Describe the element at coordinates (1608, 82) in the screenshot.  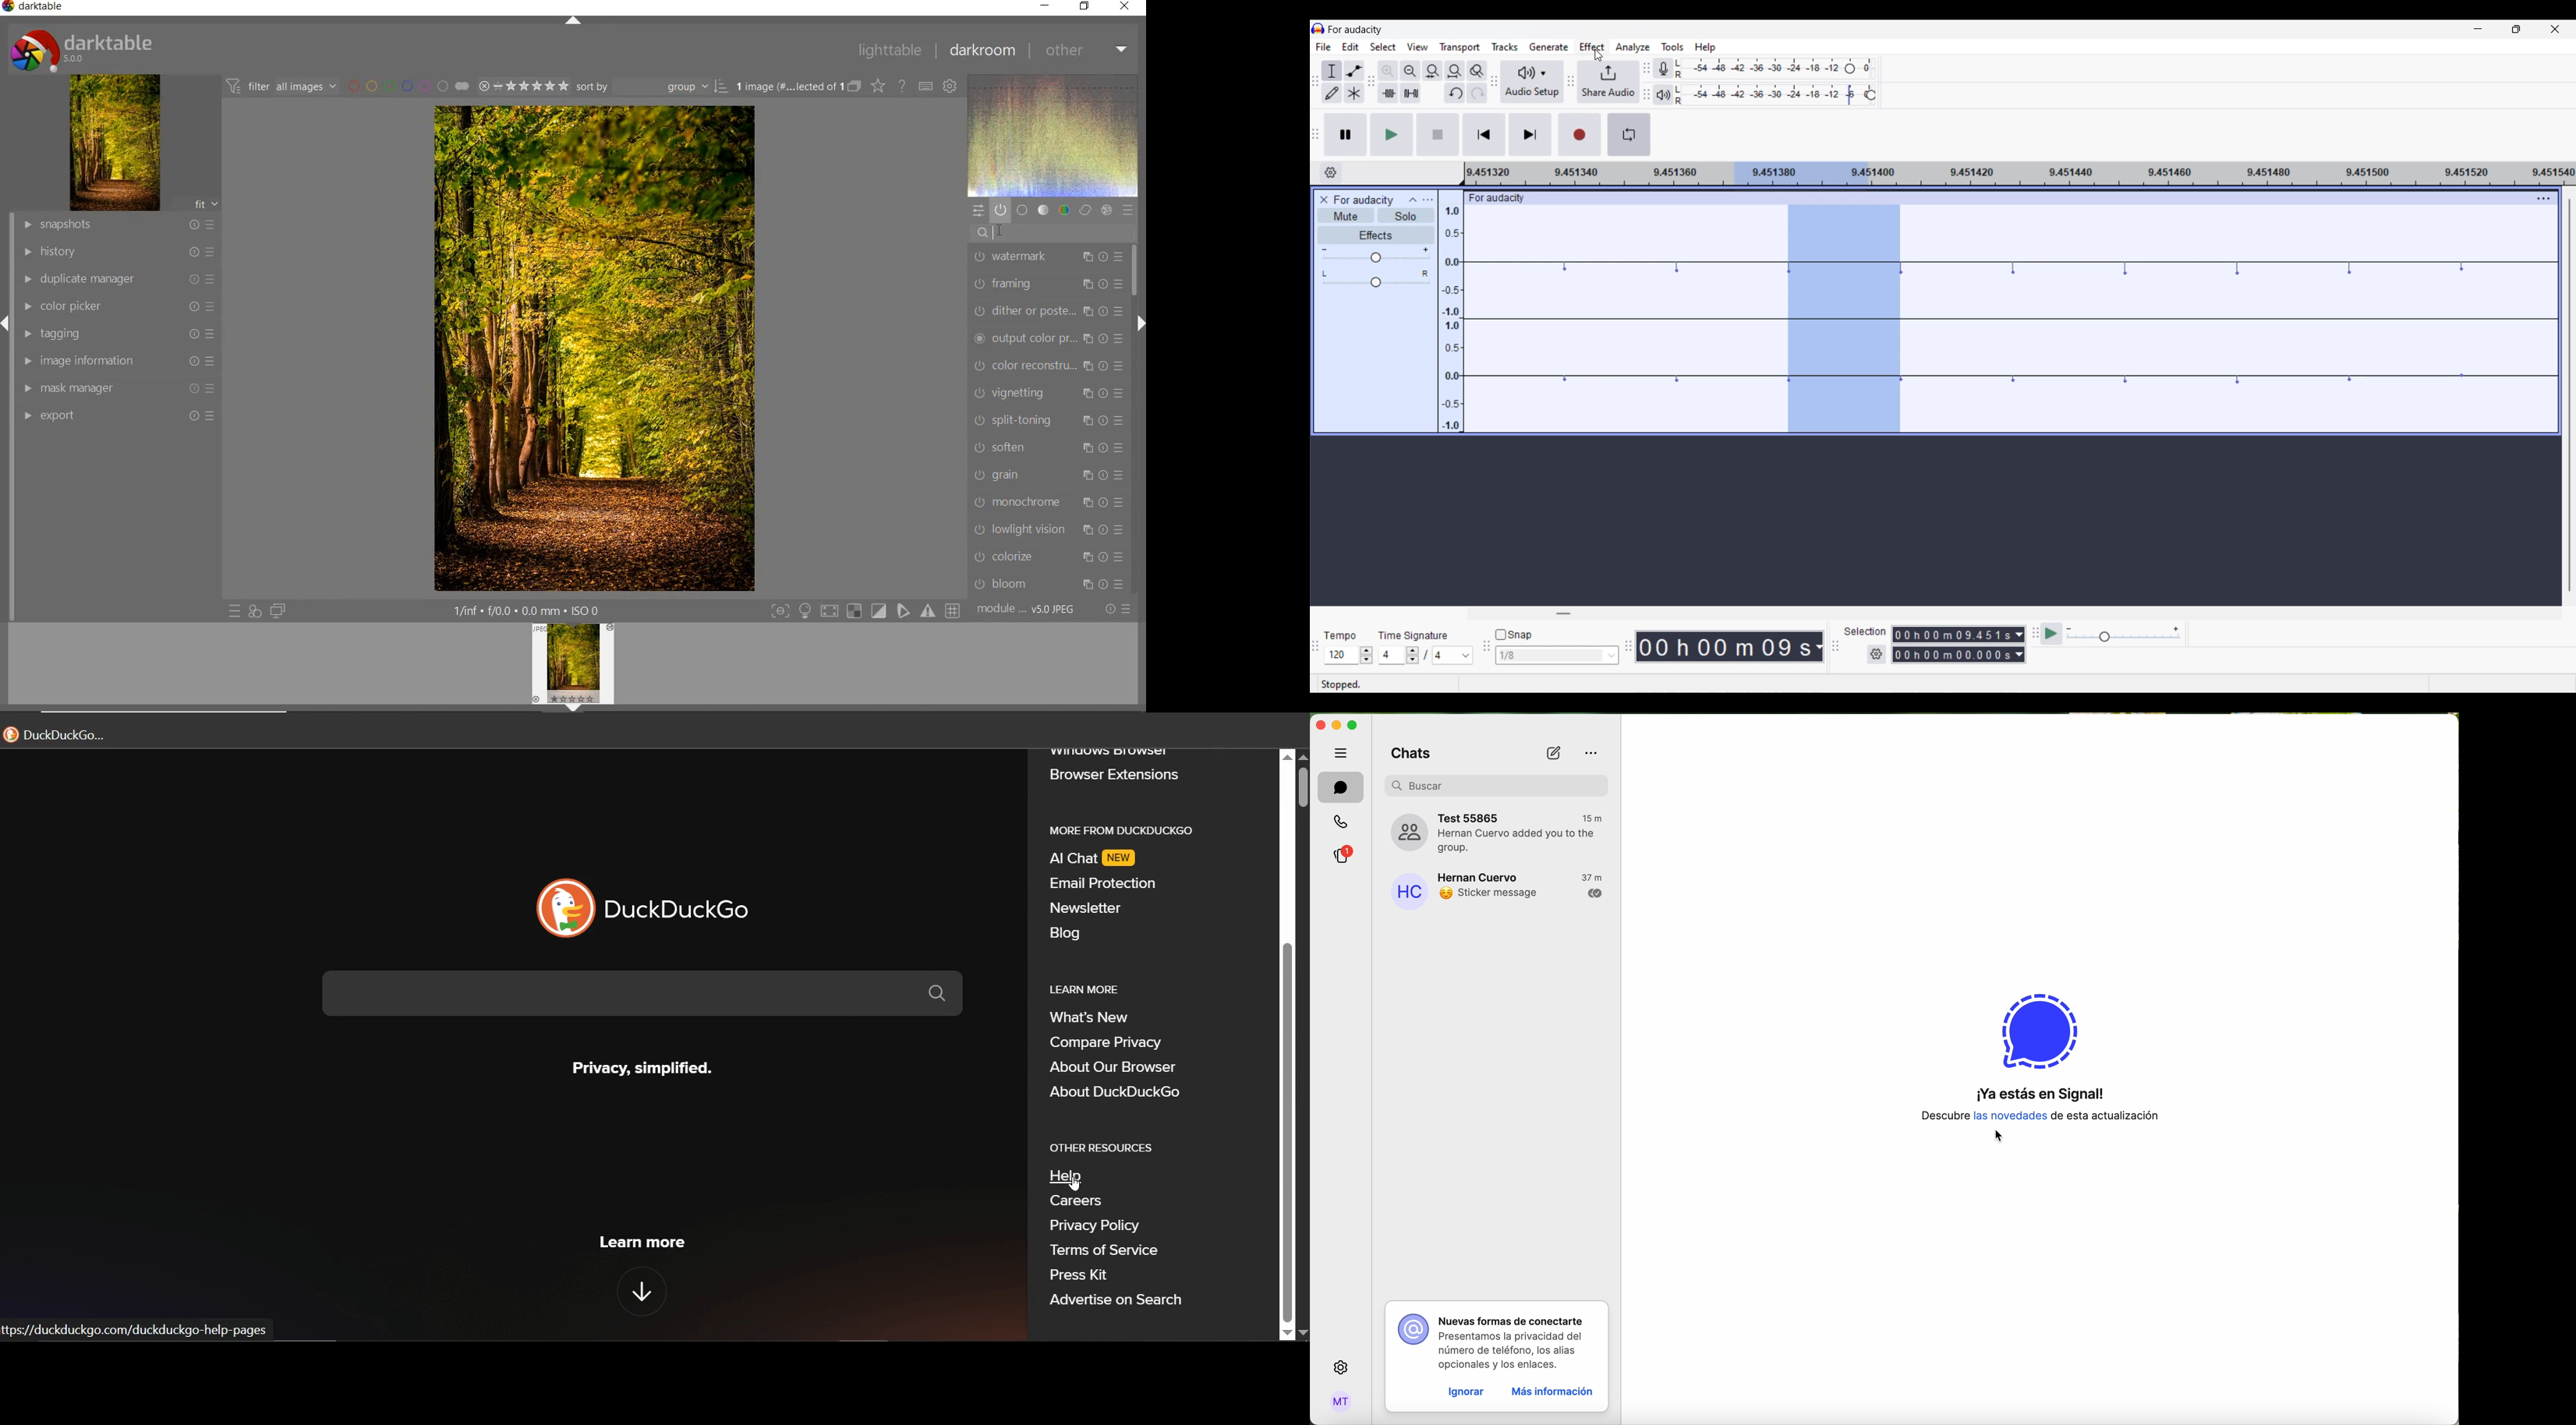
I see `Share audio` at that location.